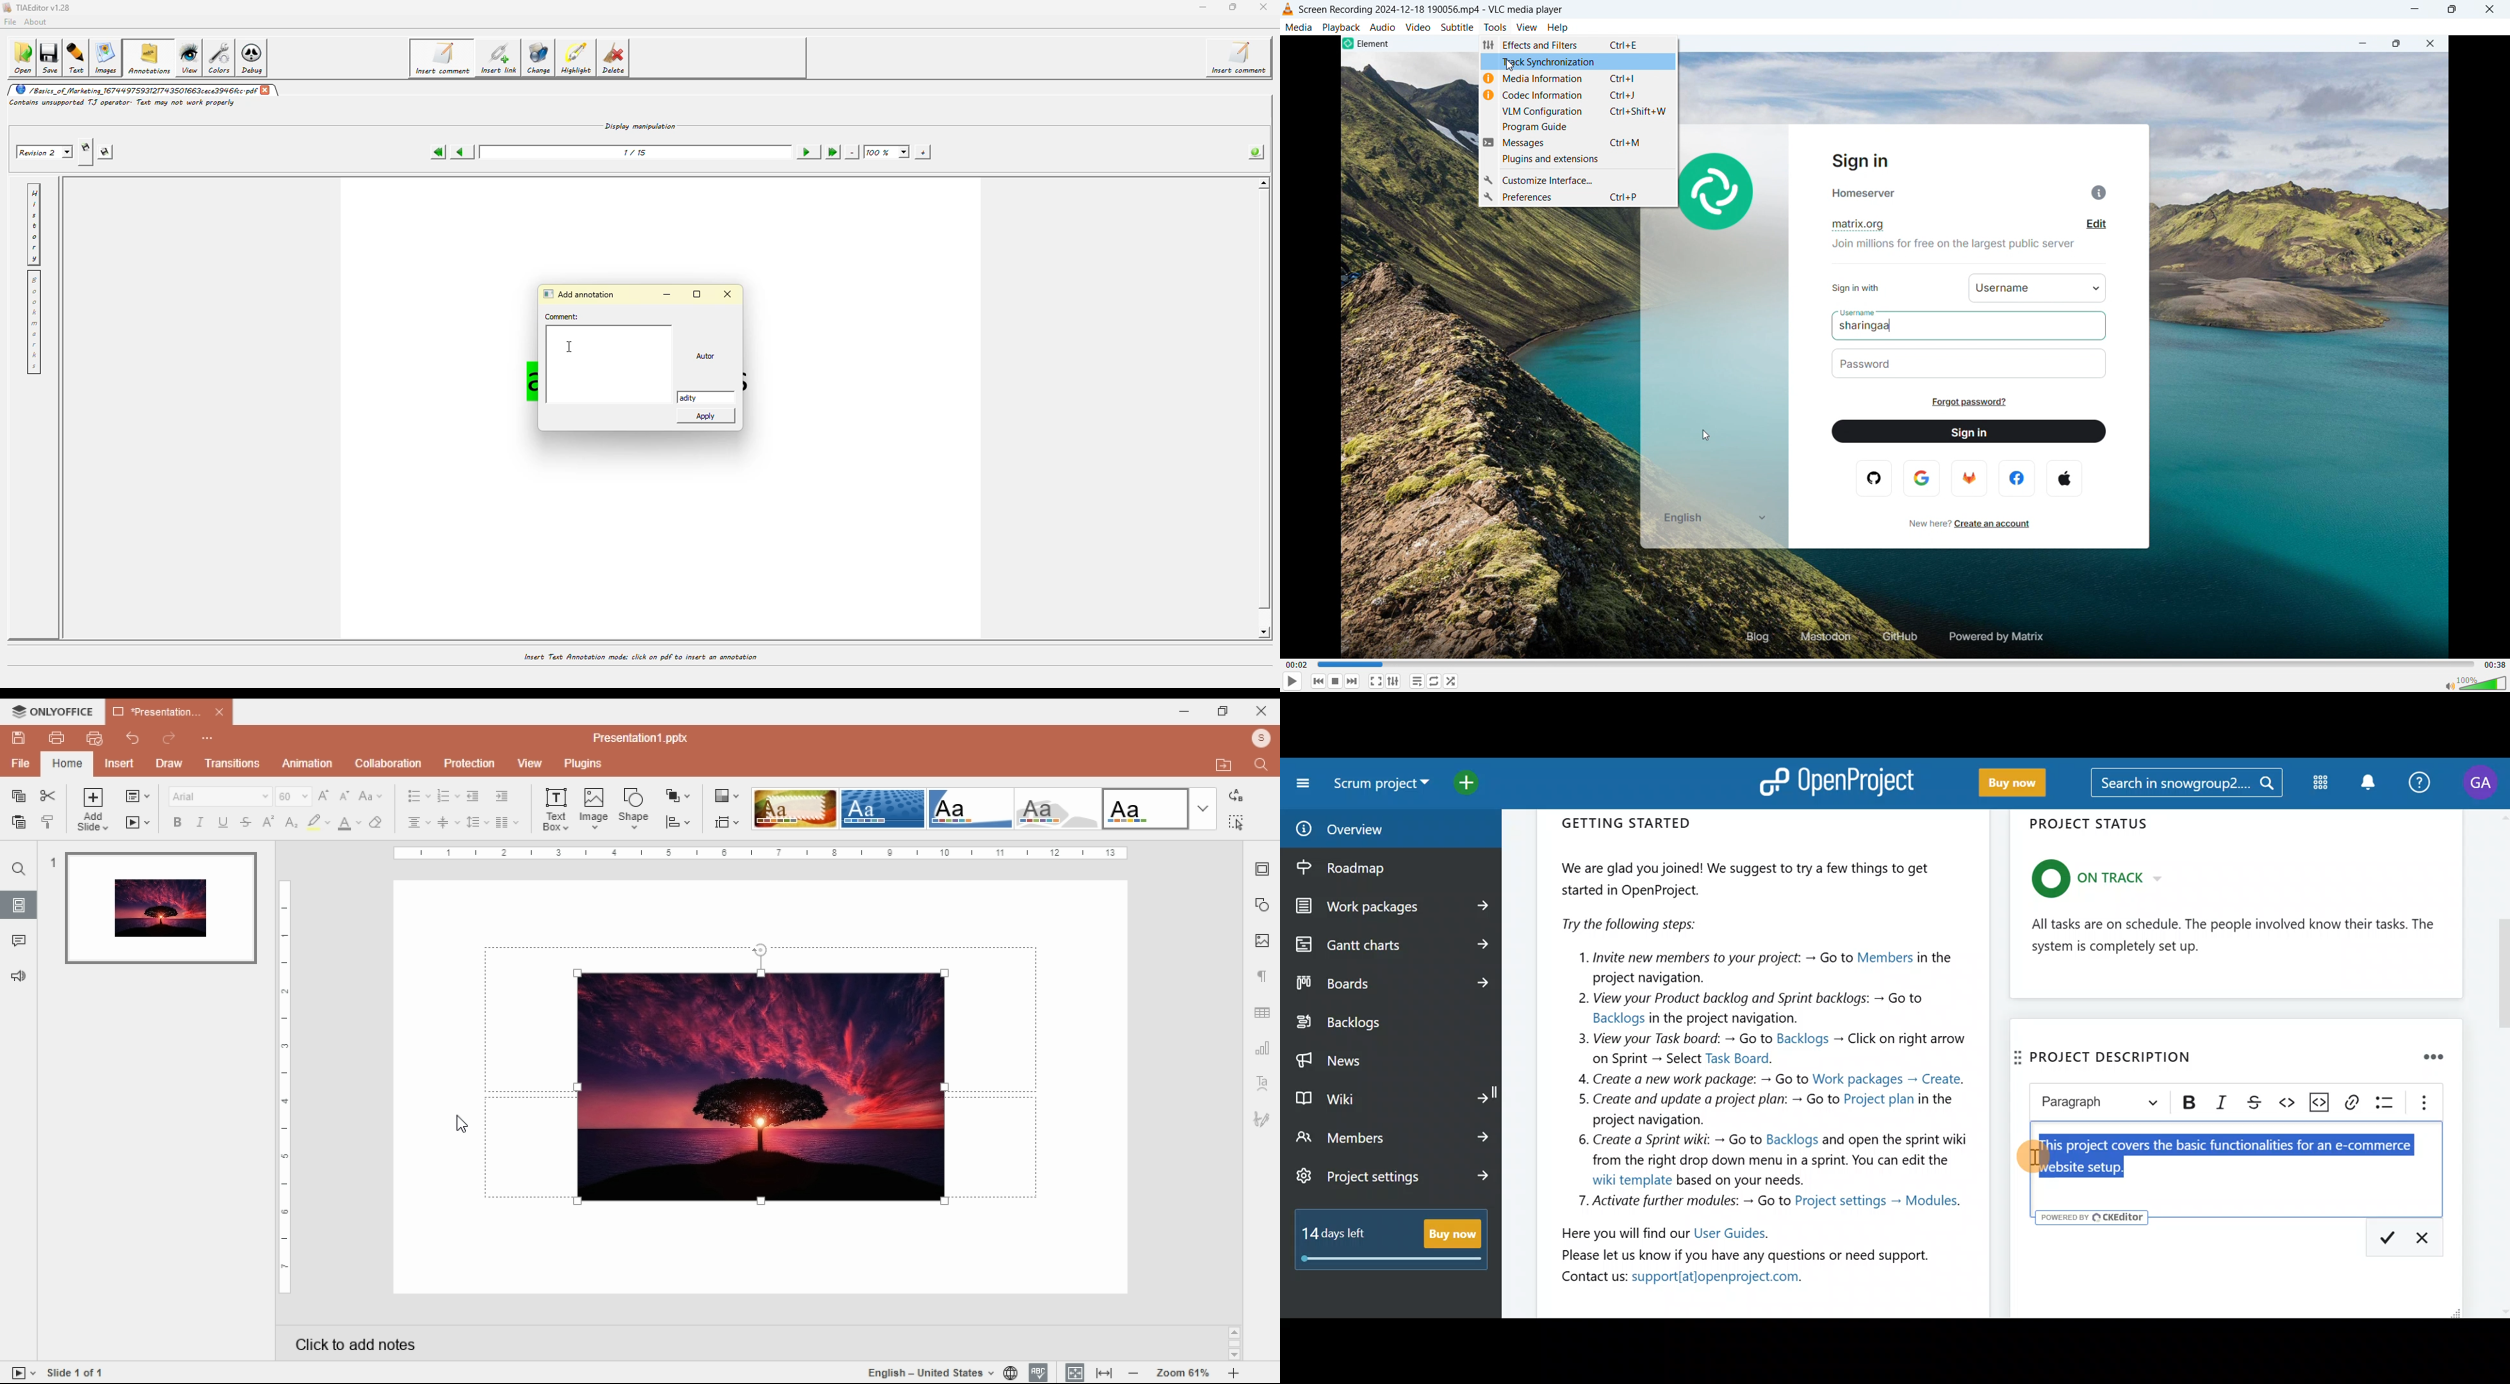 This screenshot has width=2520, height=1400. Describe the element at coordinates (1960, 249) in the screenshot. I see `join millions for free on the largest public server.` at that location.